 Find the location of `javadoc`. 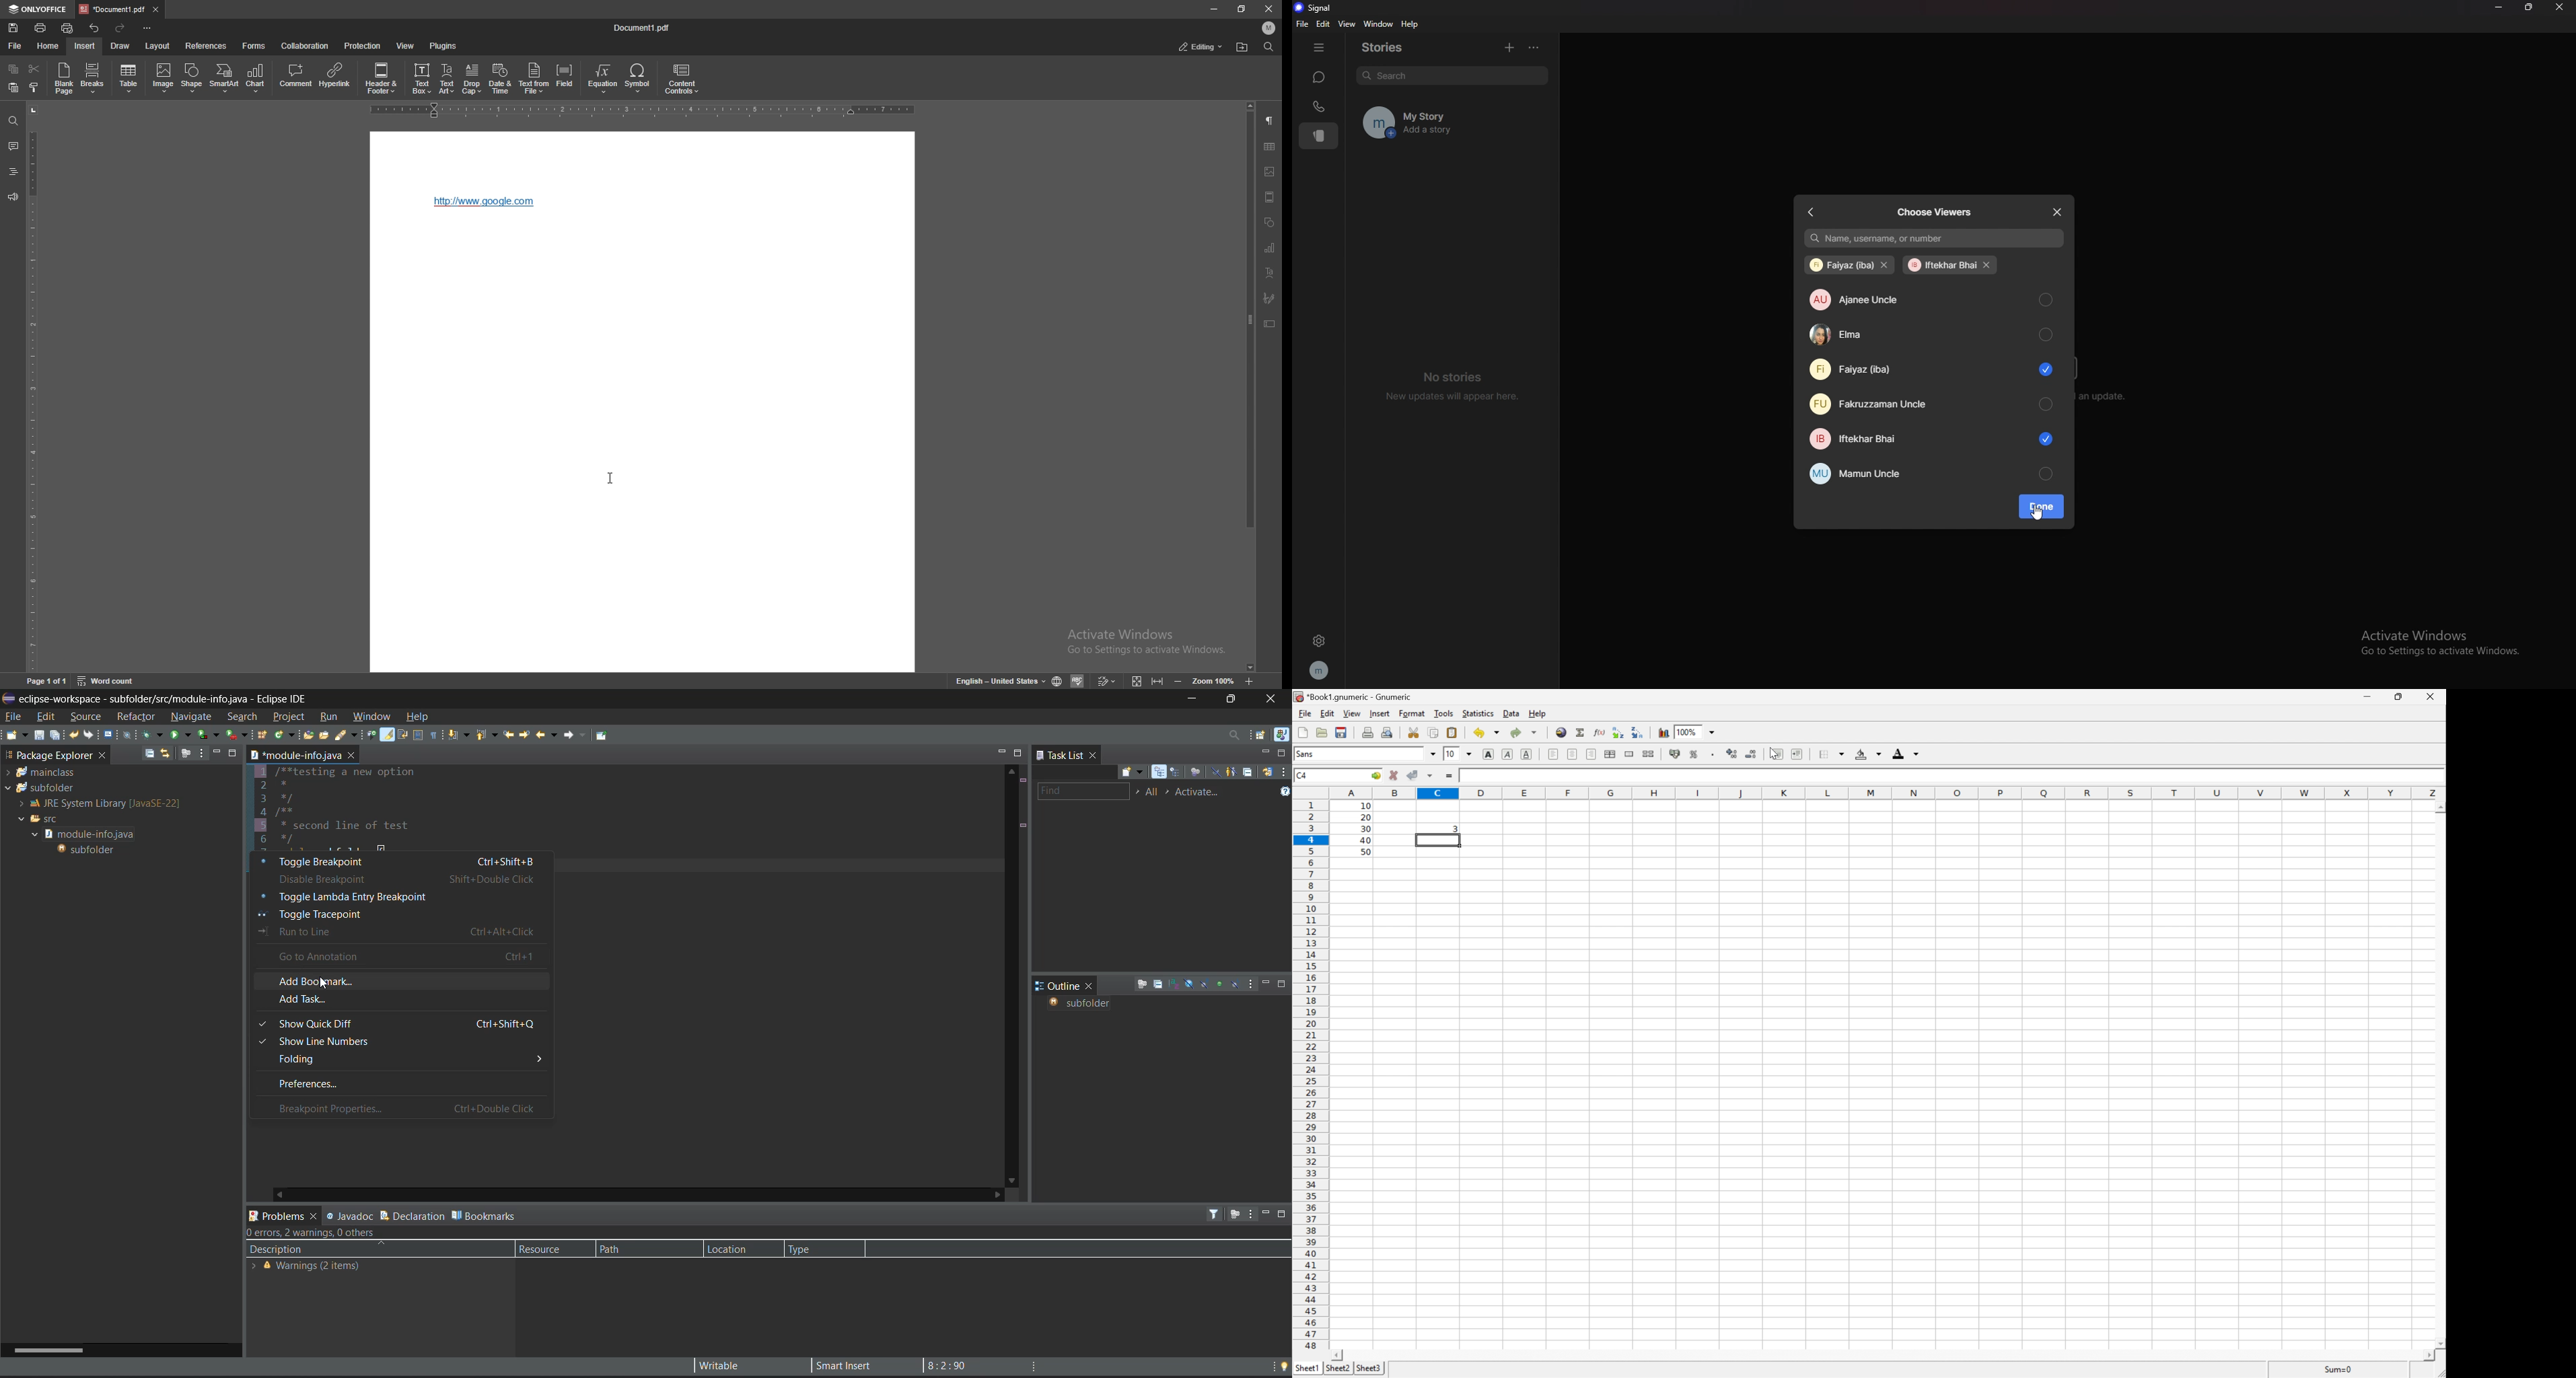

javadoc is located at coordinates (350, 1214).